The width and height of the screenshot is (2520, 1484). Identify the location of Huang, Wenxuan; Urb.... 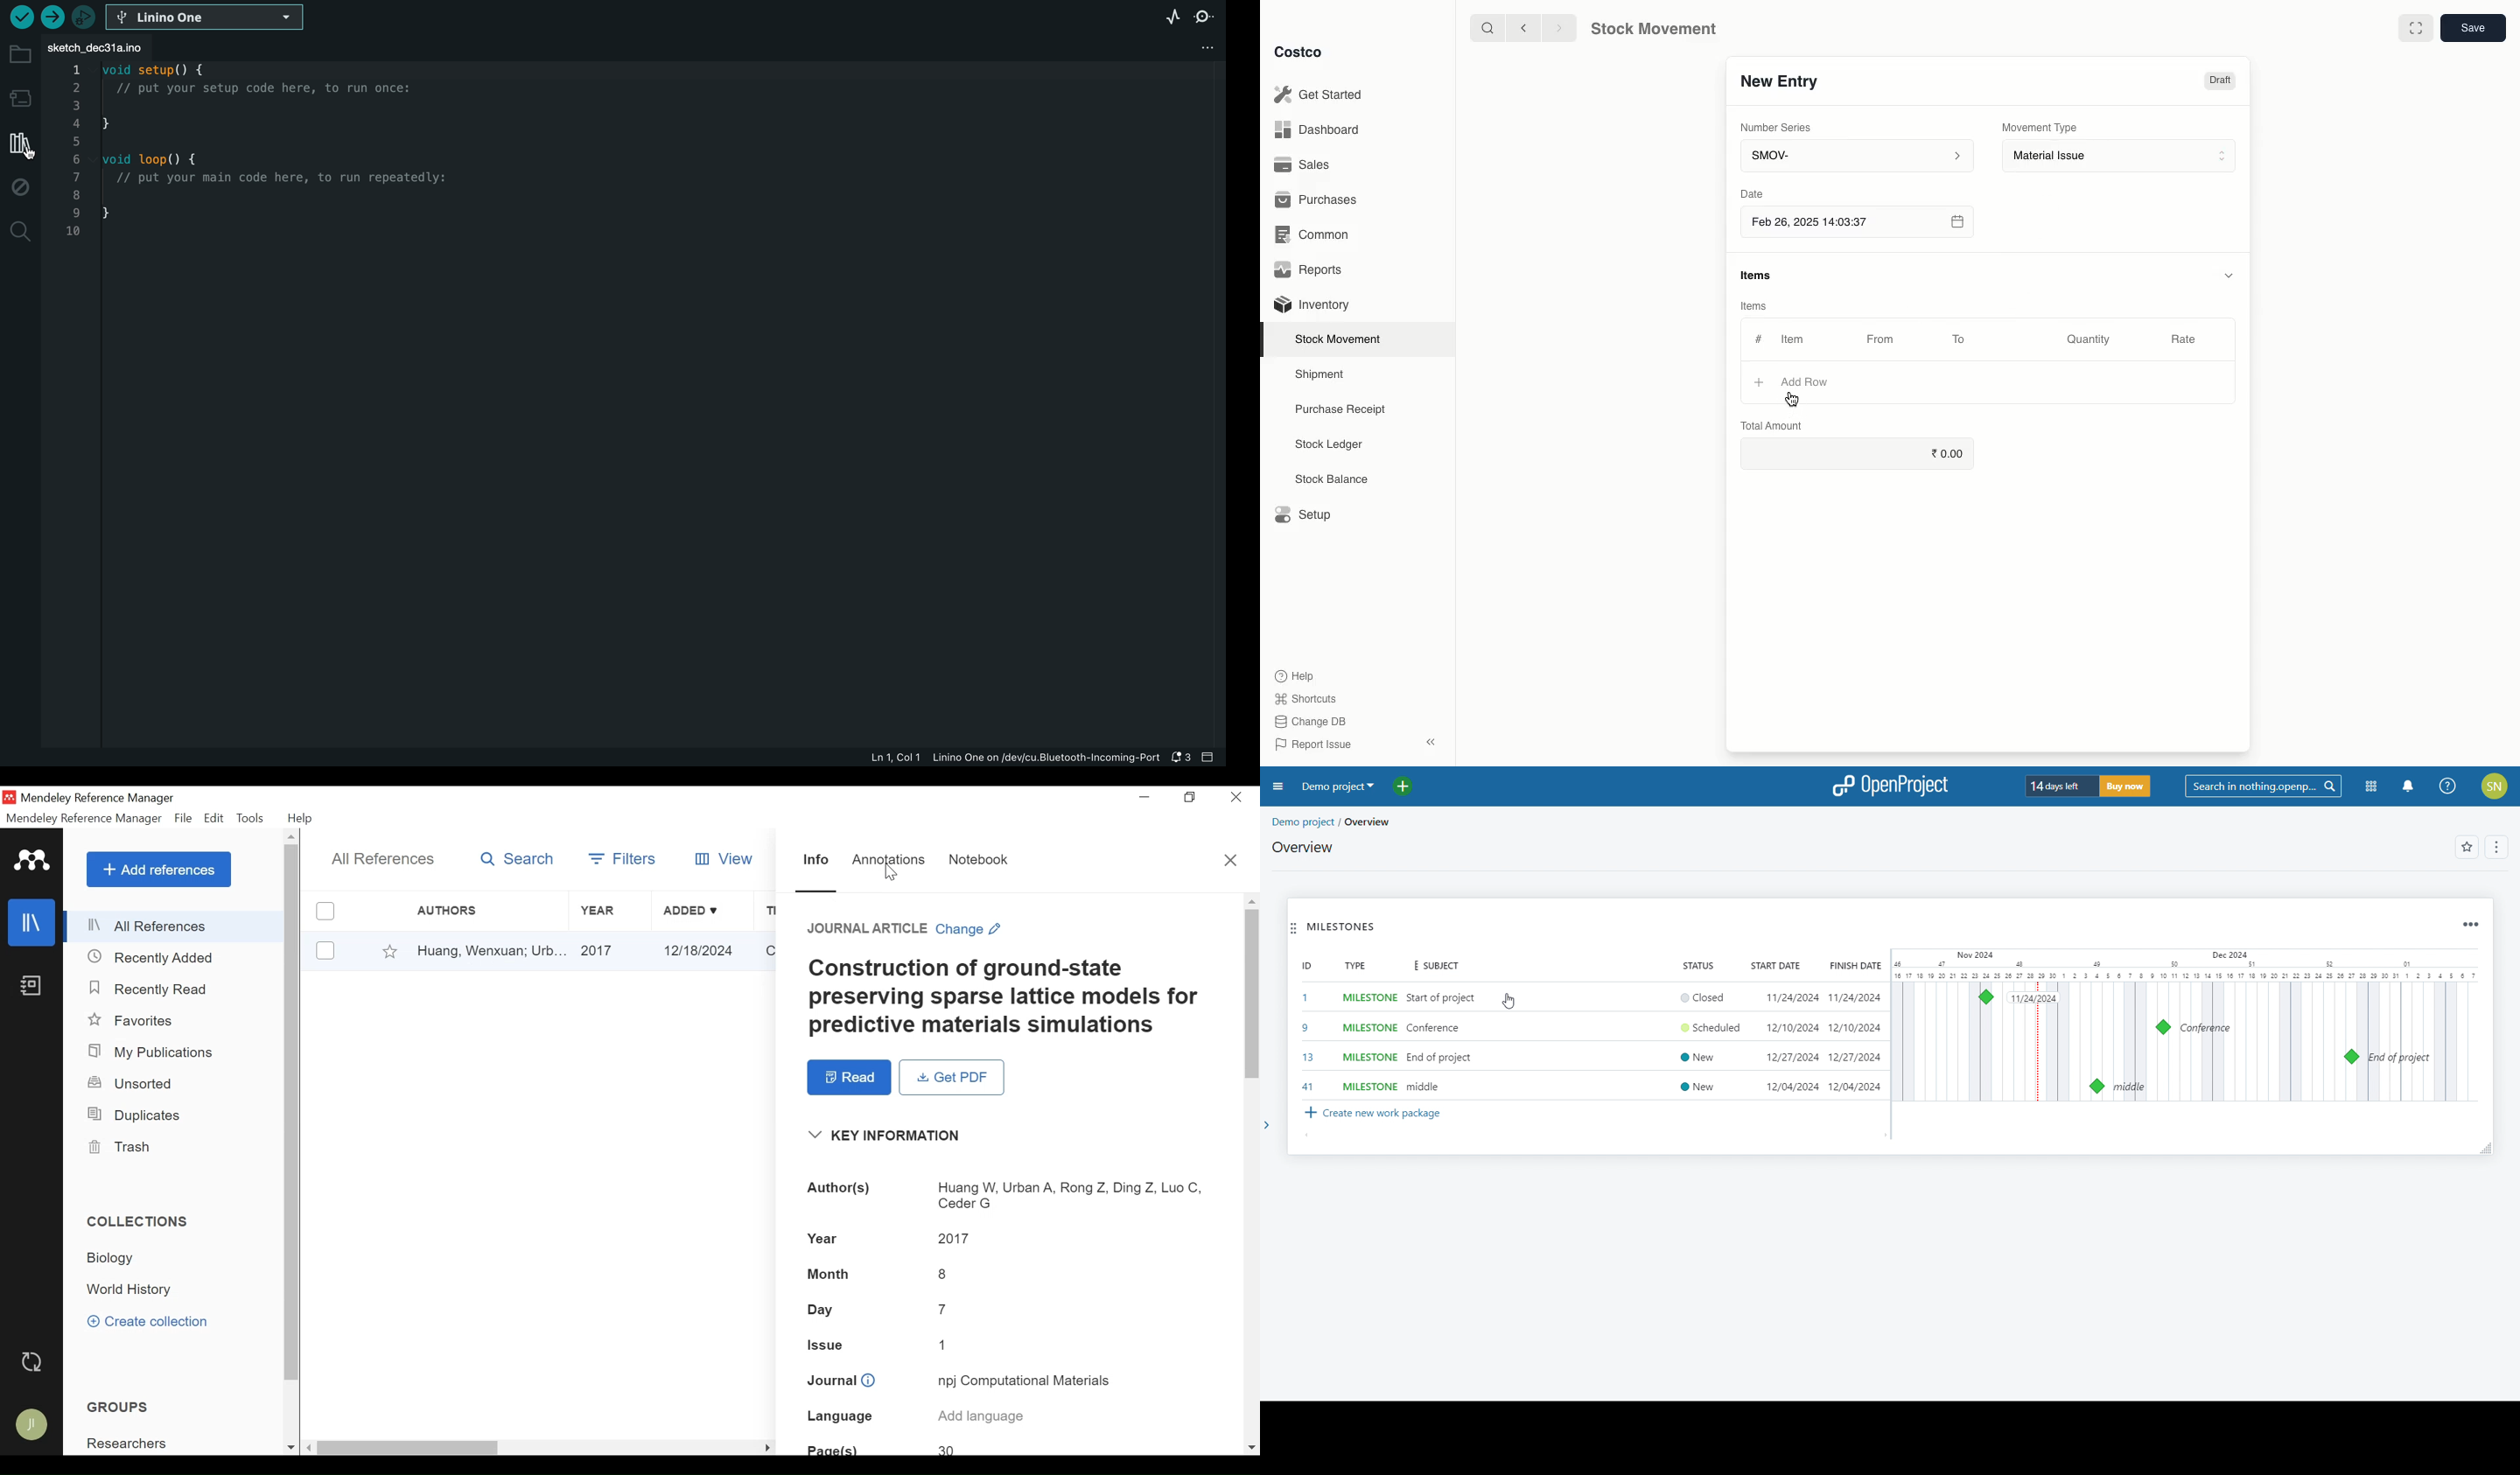
(490, 951).